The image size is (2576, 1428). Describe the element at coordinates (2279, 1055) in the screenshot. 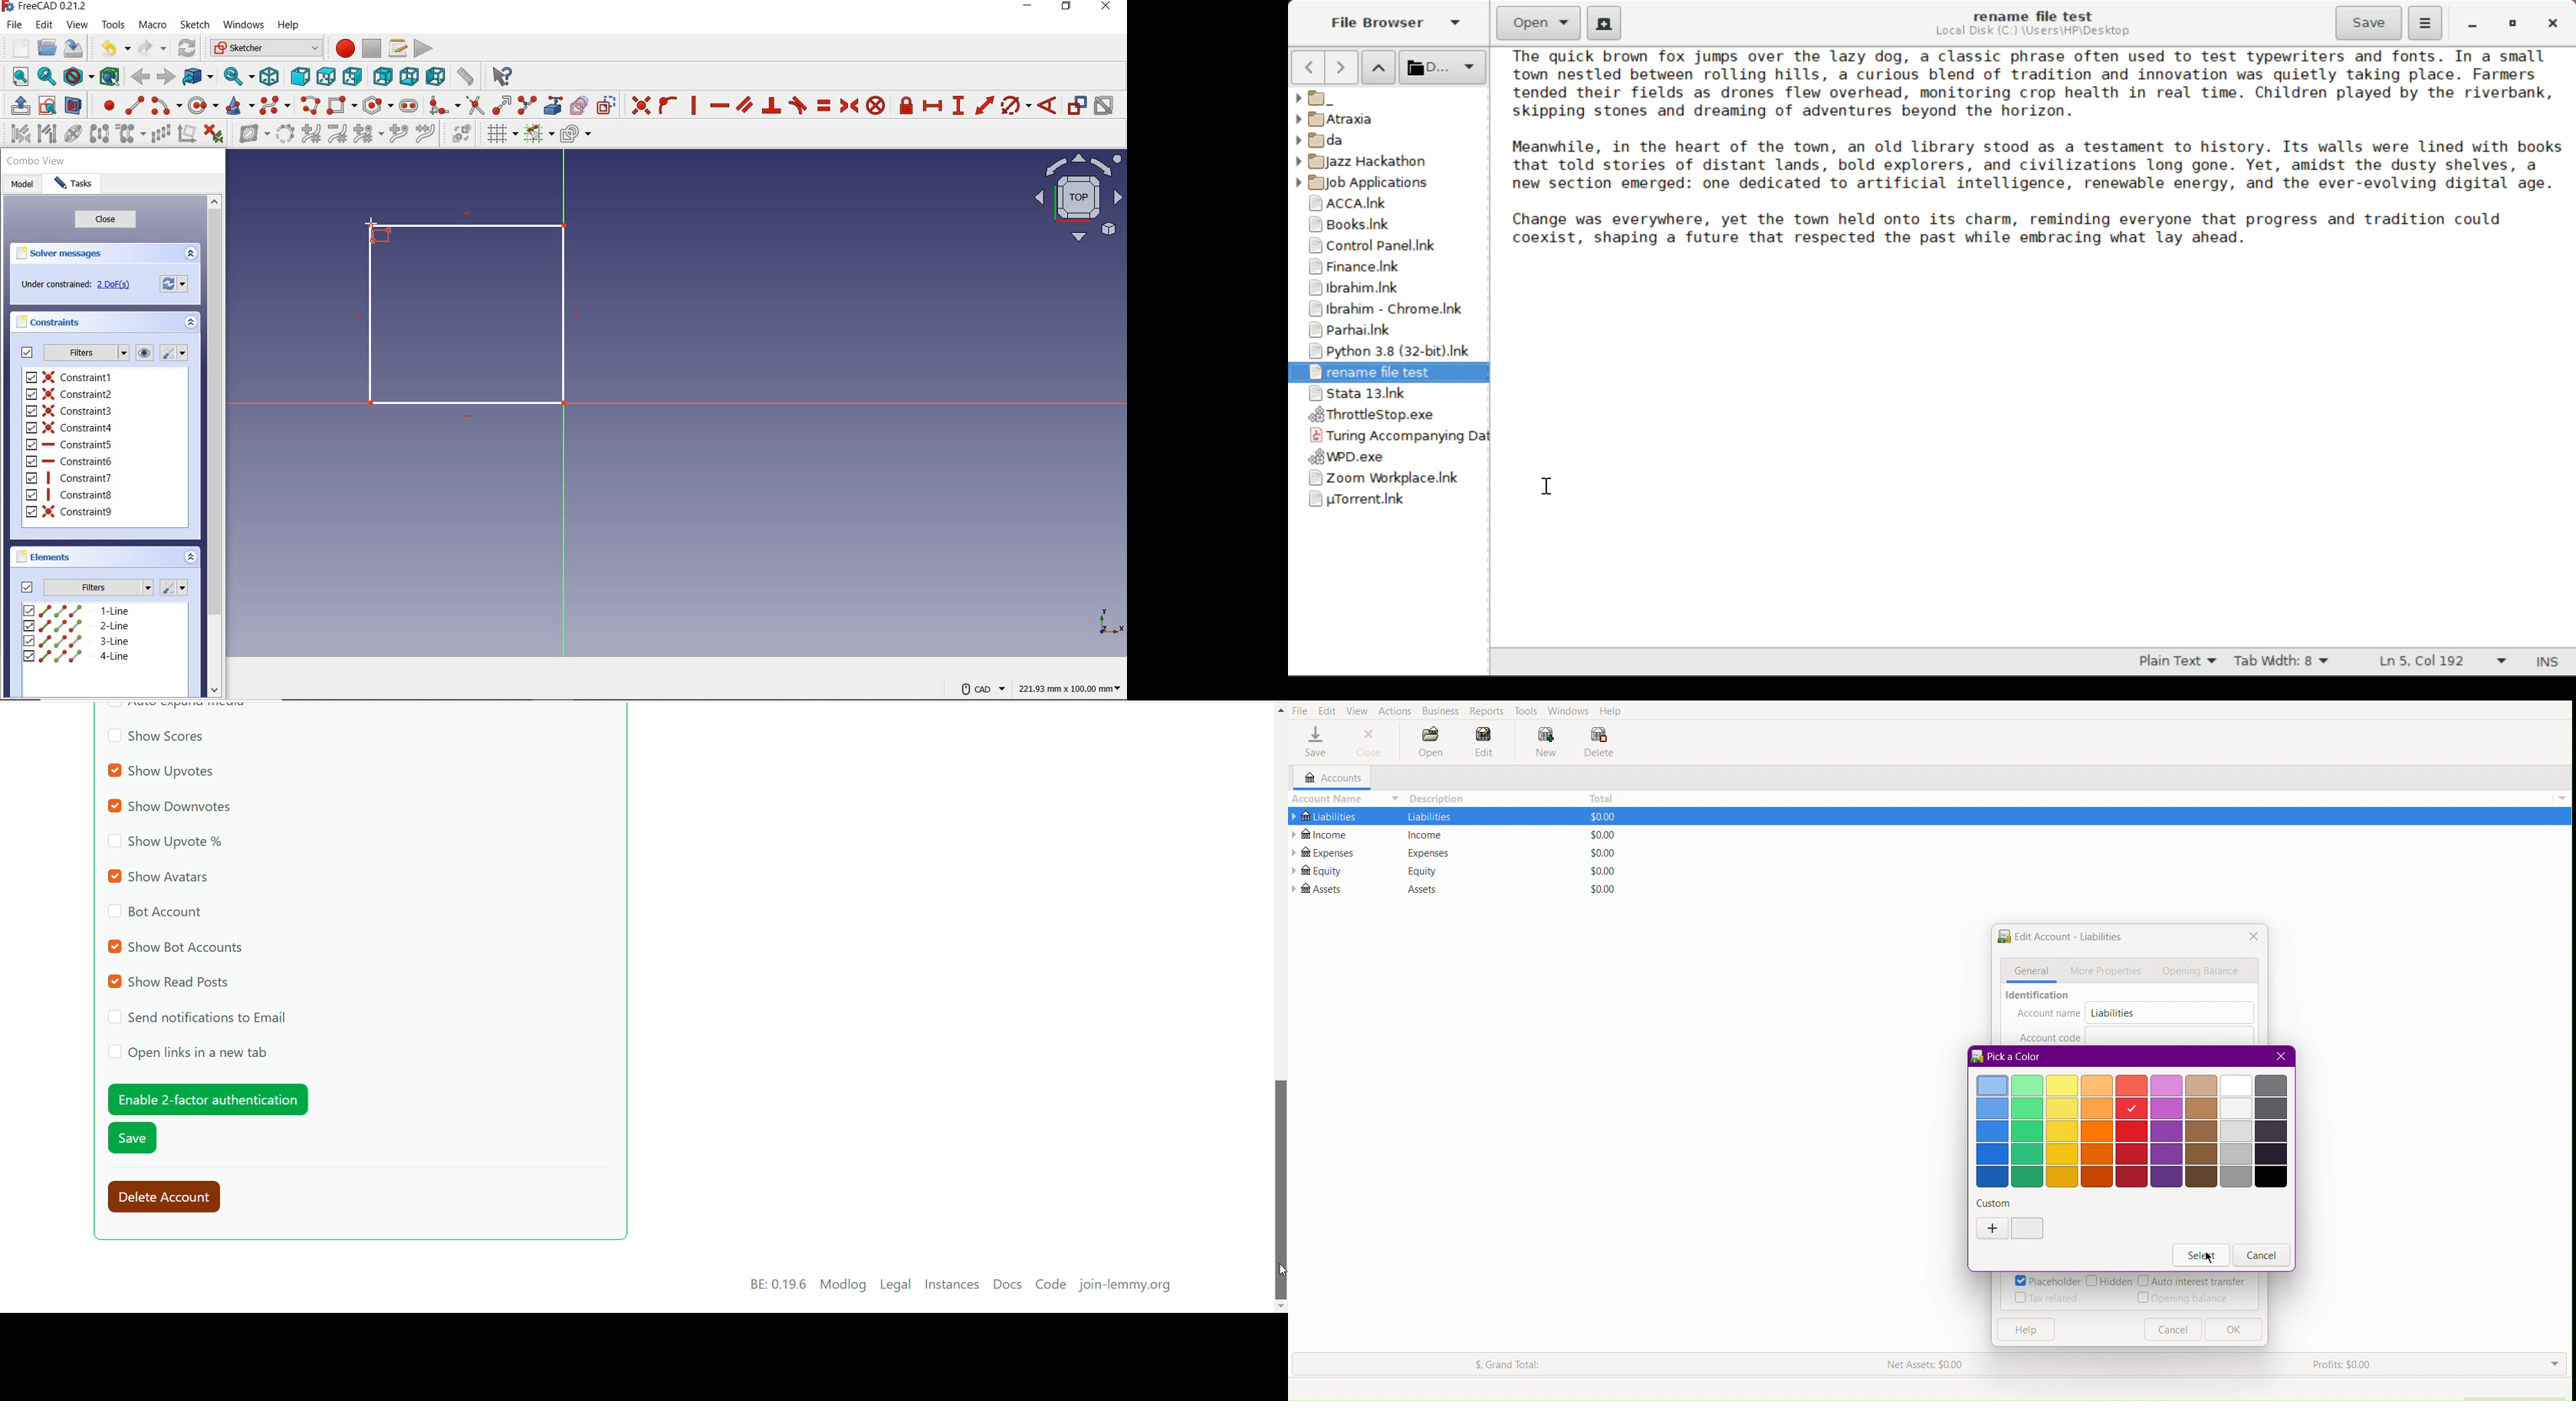

I see `Close` at that location.